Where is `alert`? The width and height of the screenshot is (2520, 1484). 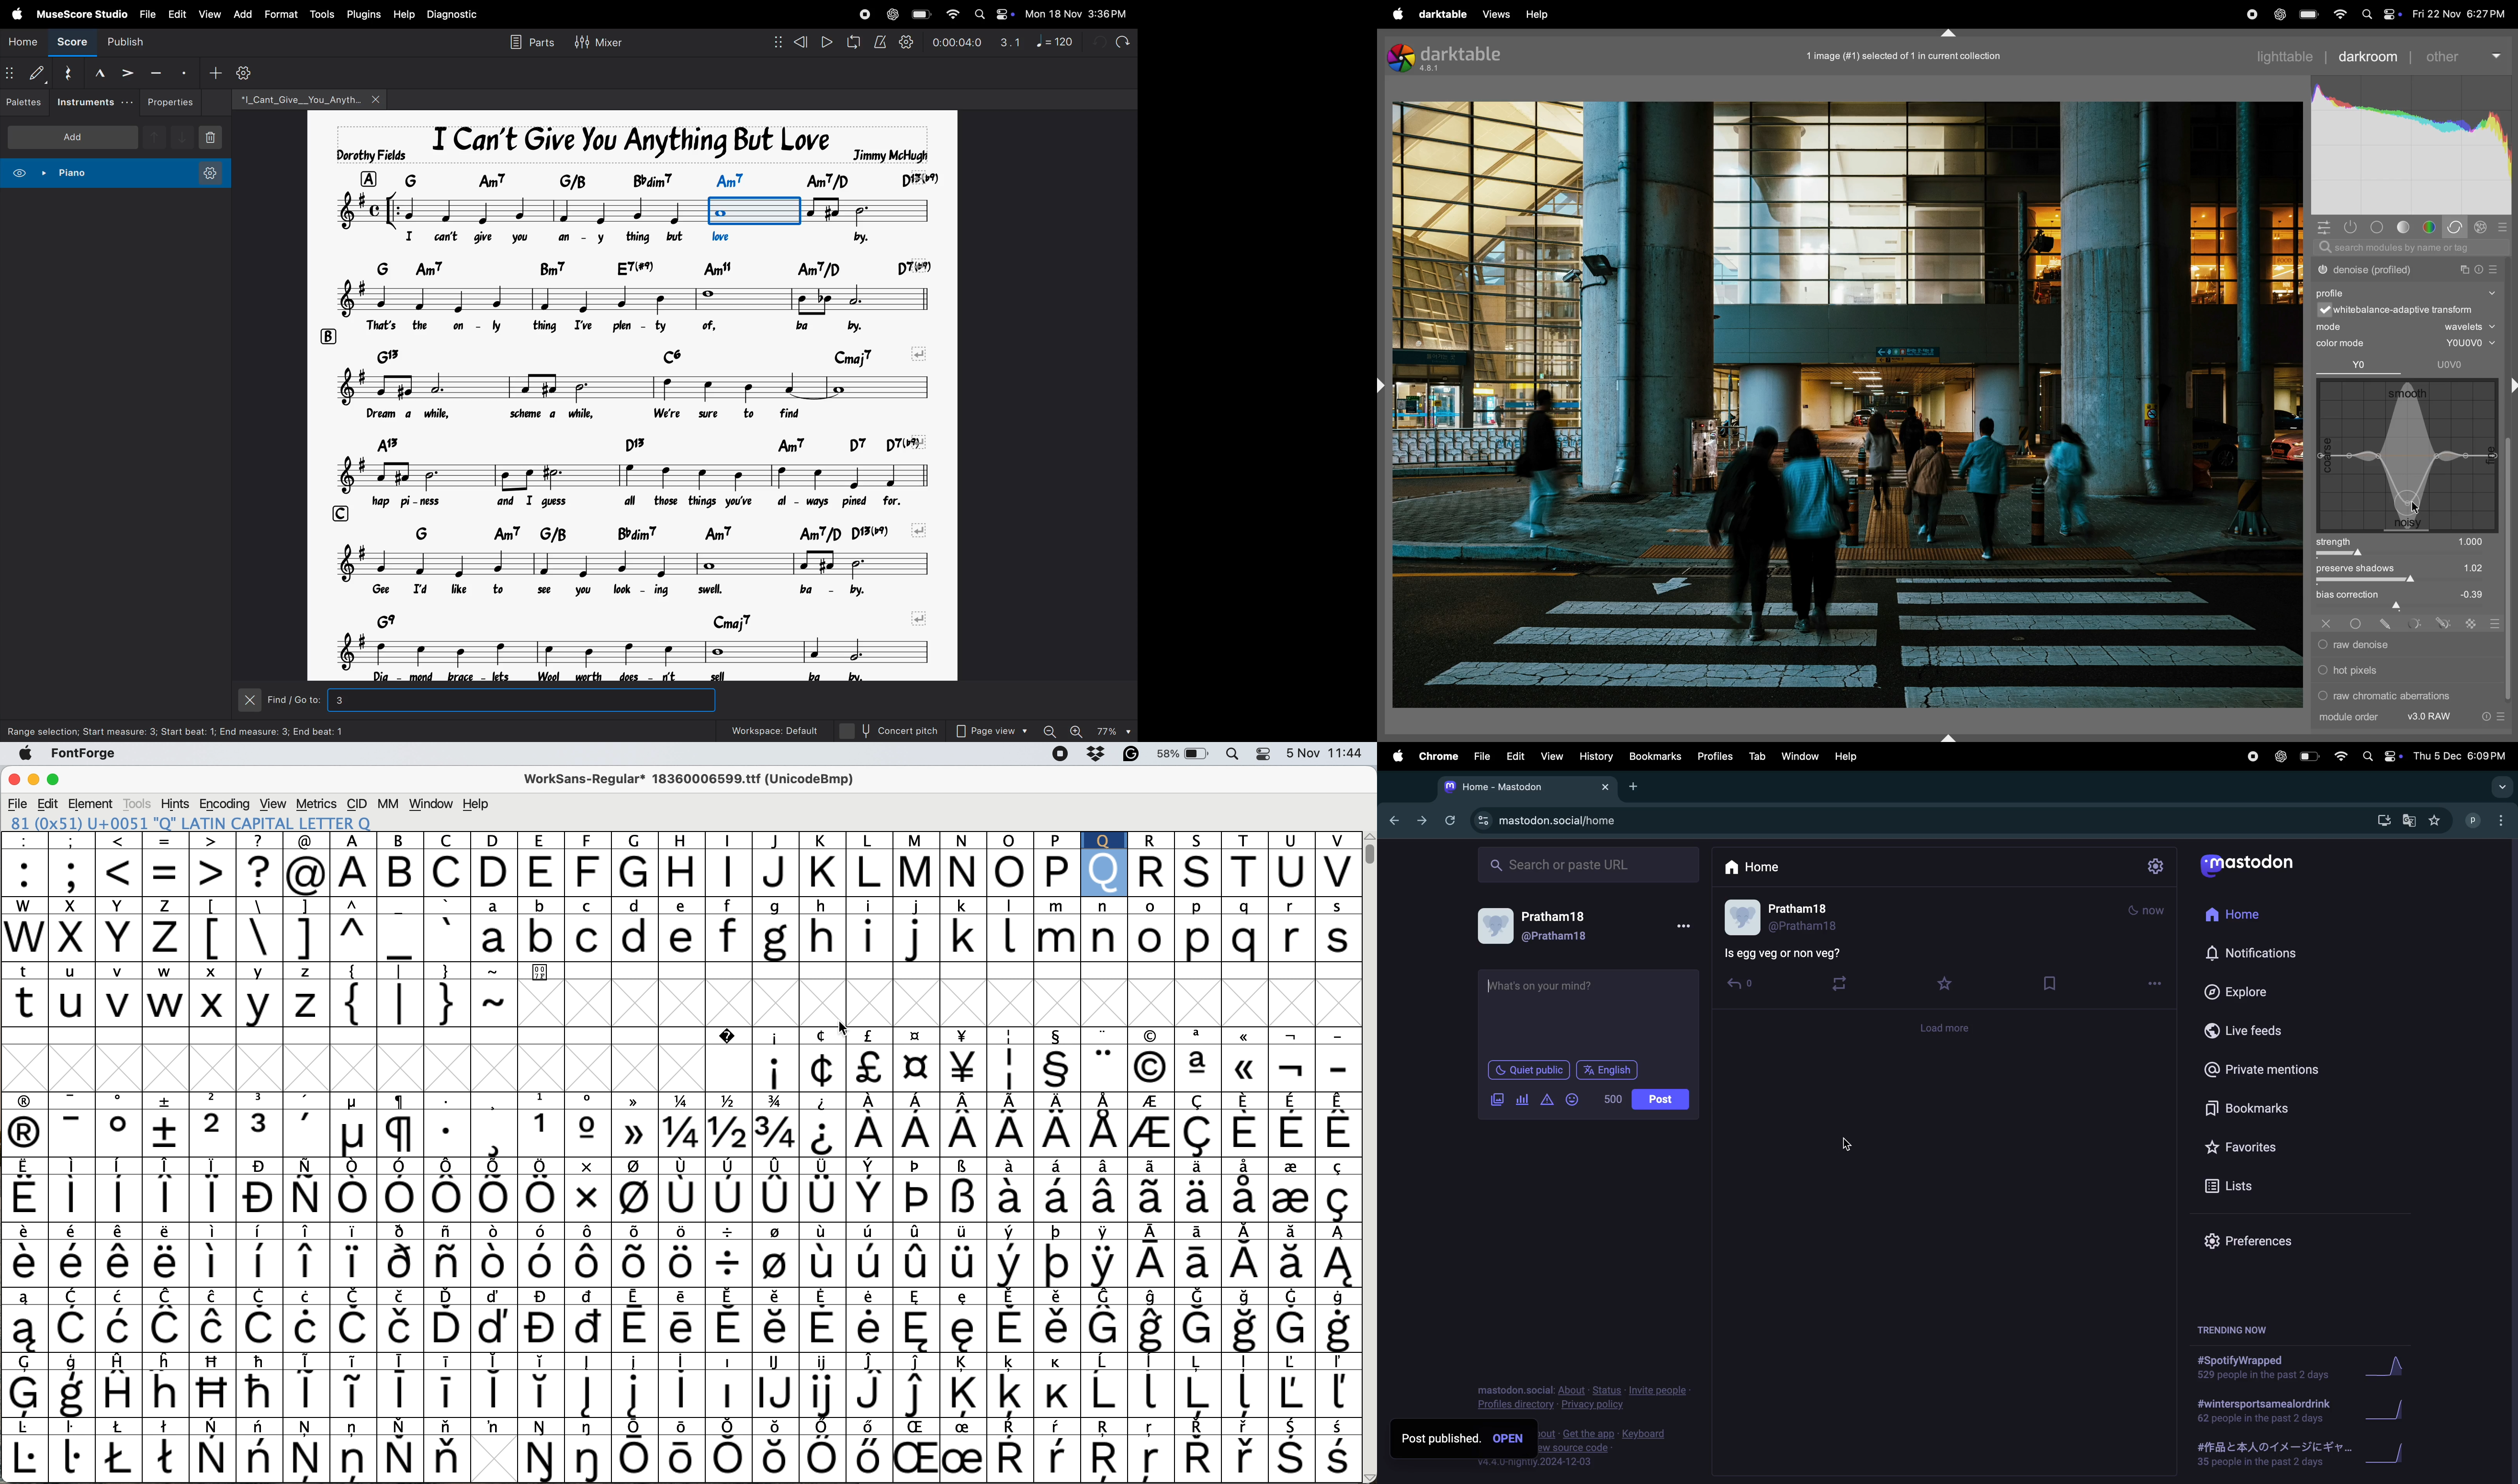
alert is located at coordinates (1547, 1100).